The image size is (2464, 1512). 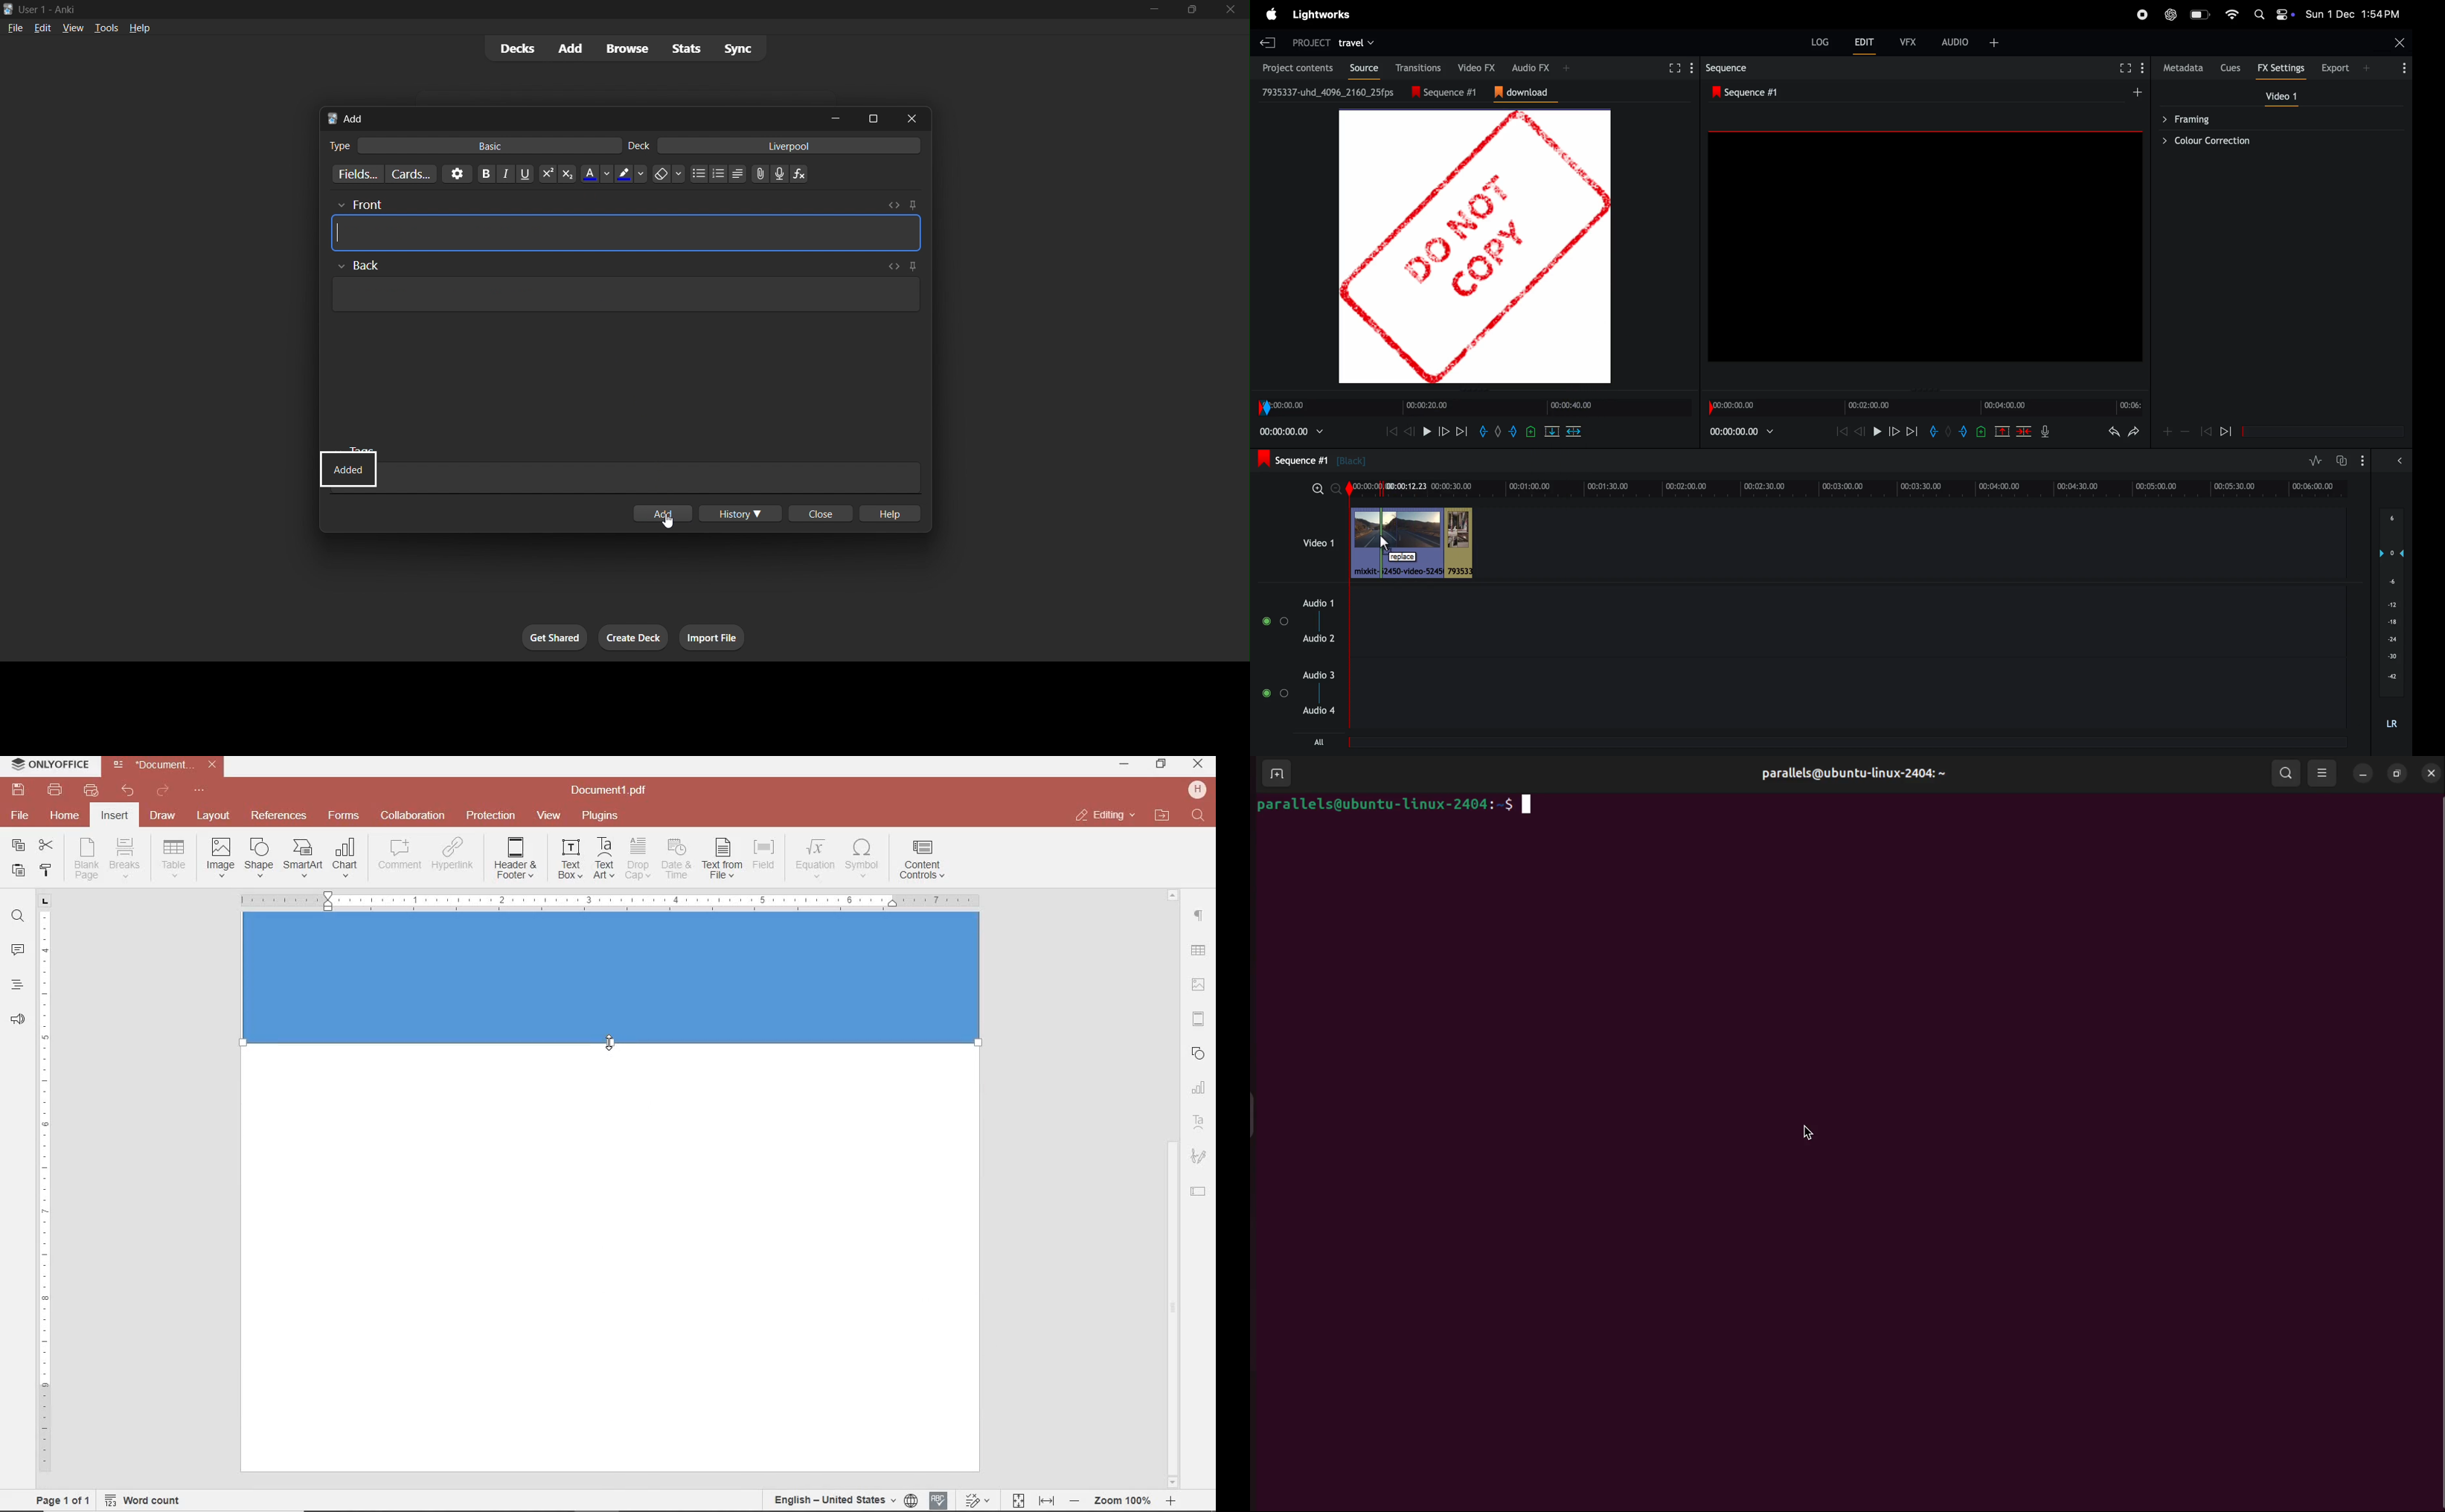 What do you see at coordinates (1385, 543) in the screenshot?
I see `Cursor` at bounding box center [1385, 543].